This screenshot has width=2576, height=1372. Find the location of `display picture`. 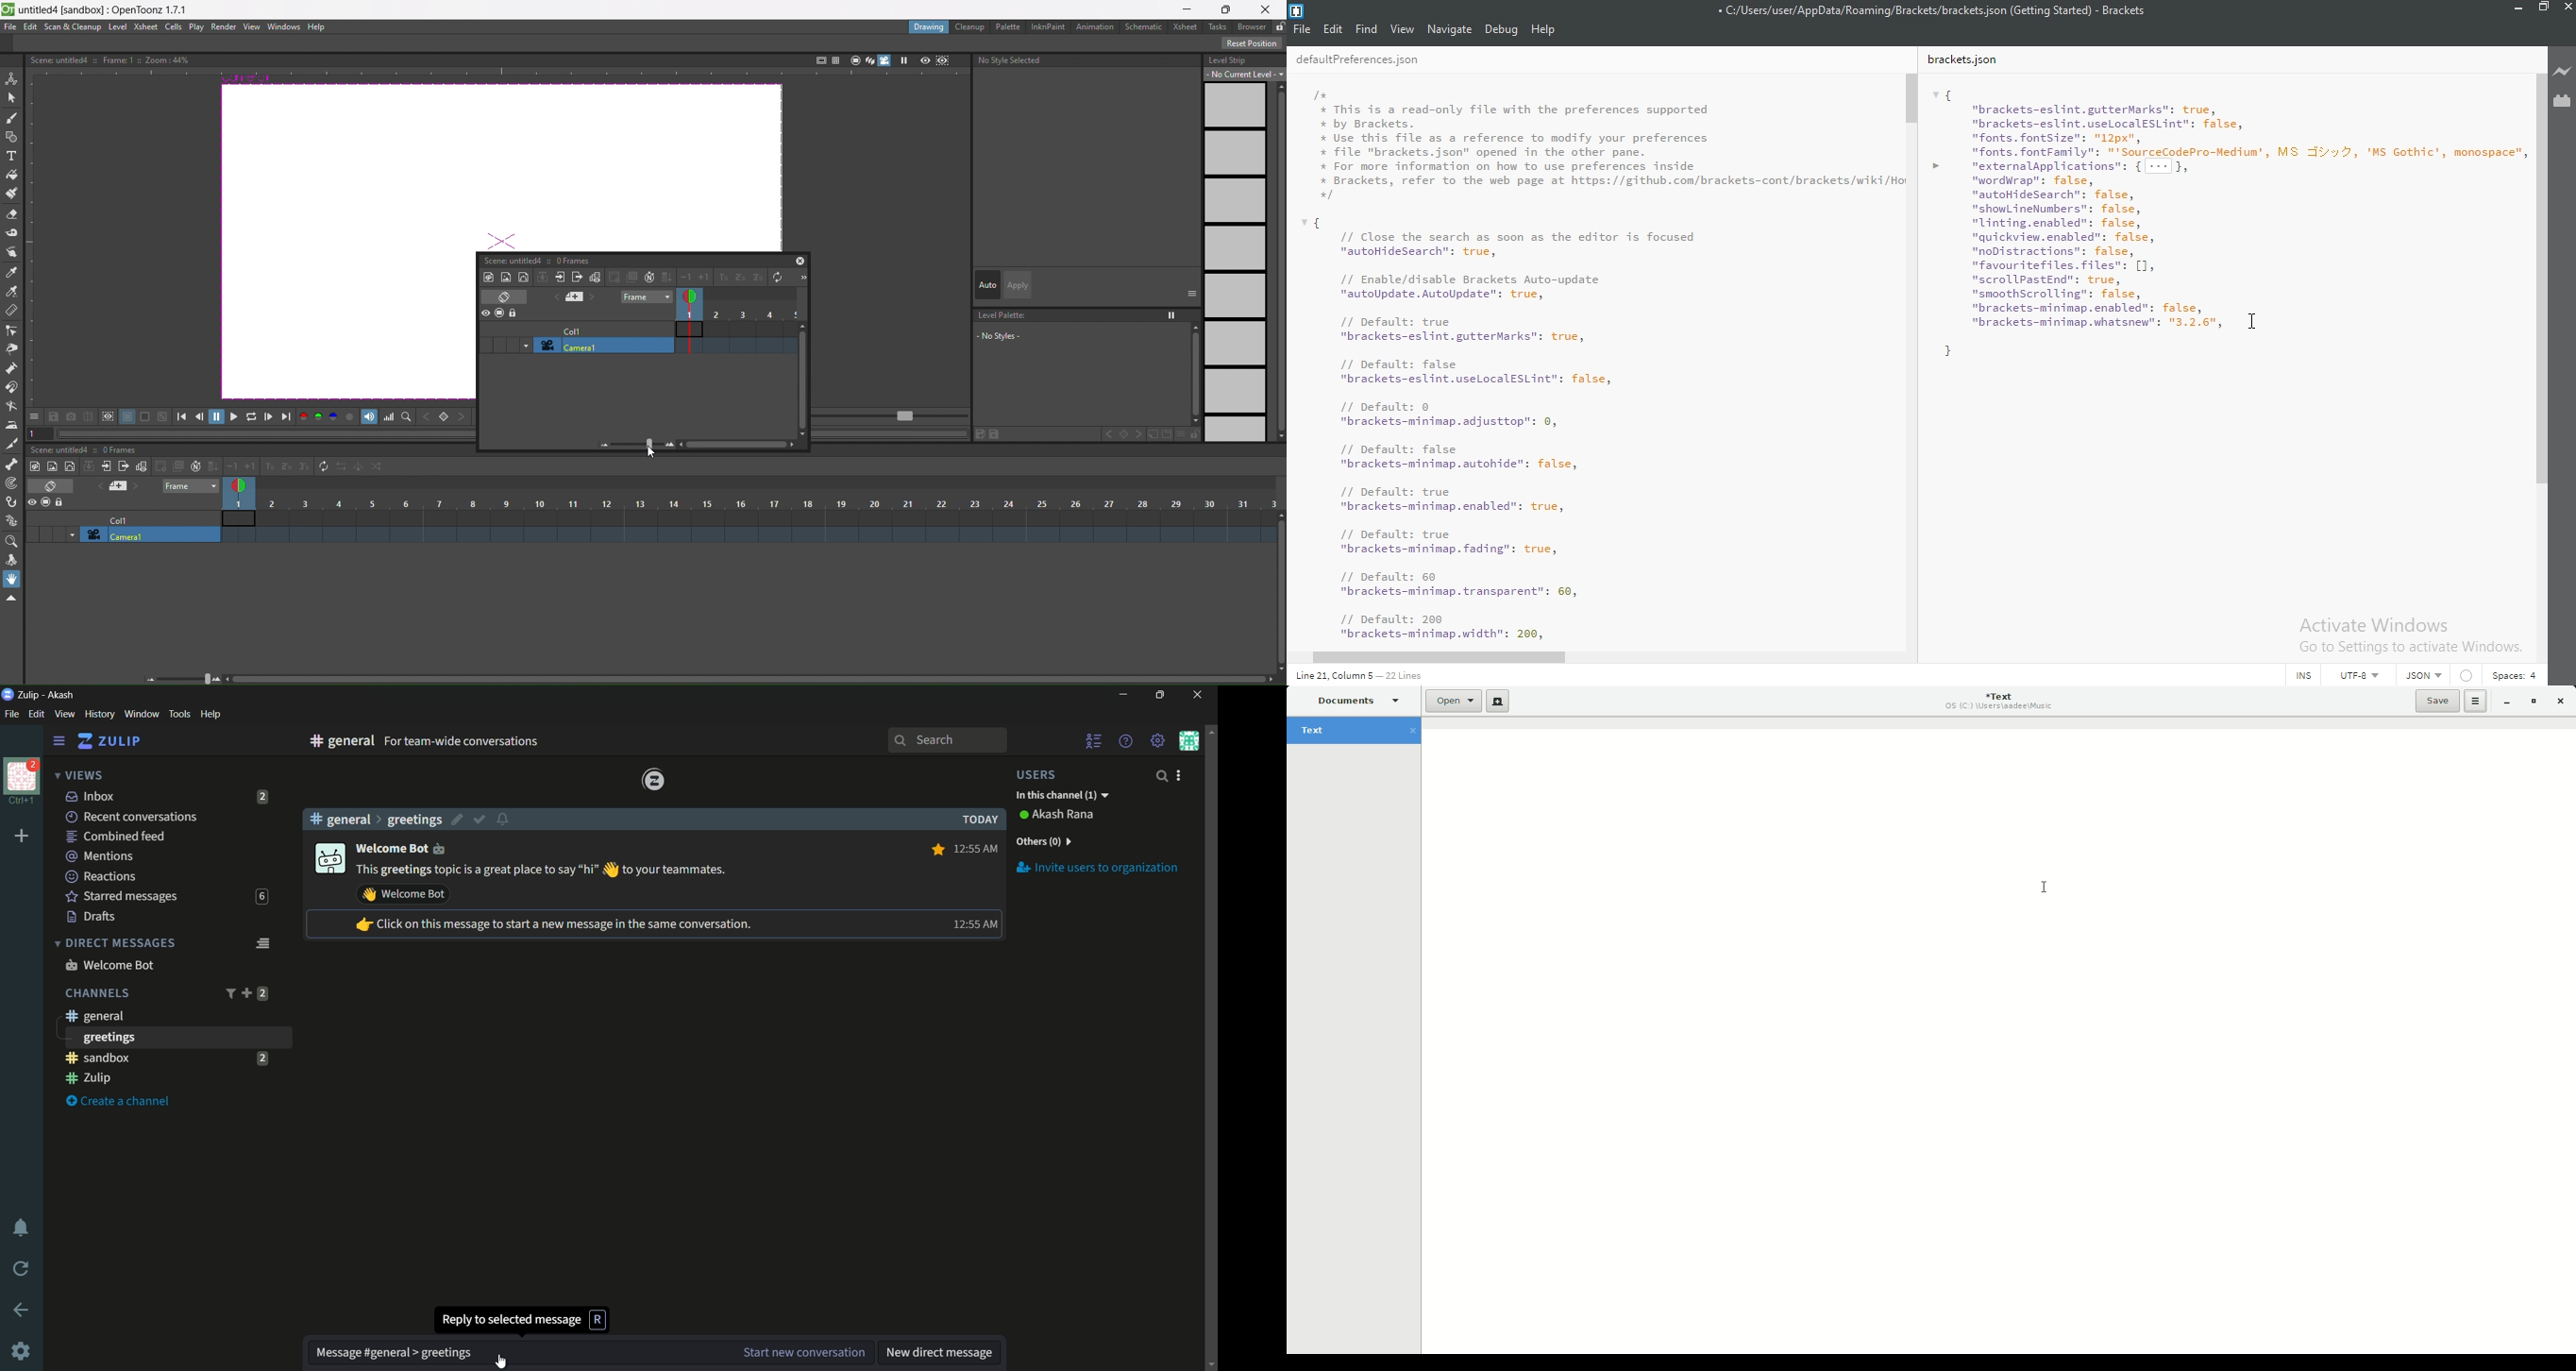

display picture is located at coordinates (329, 859).